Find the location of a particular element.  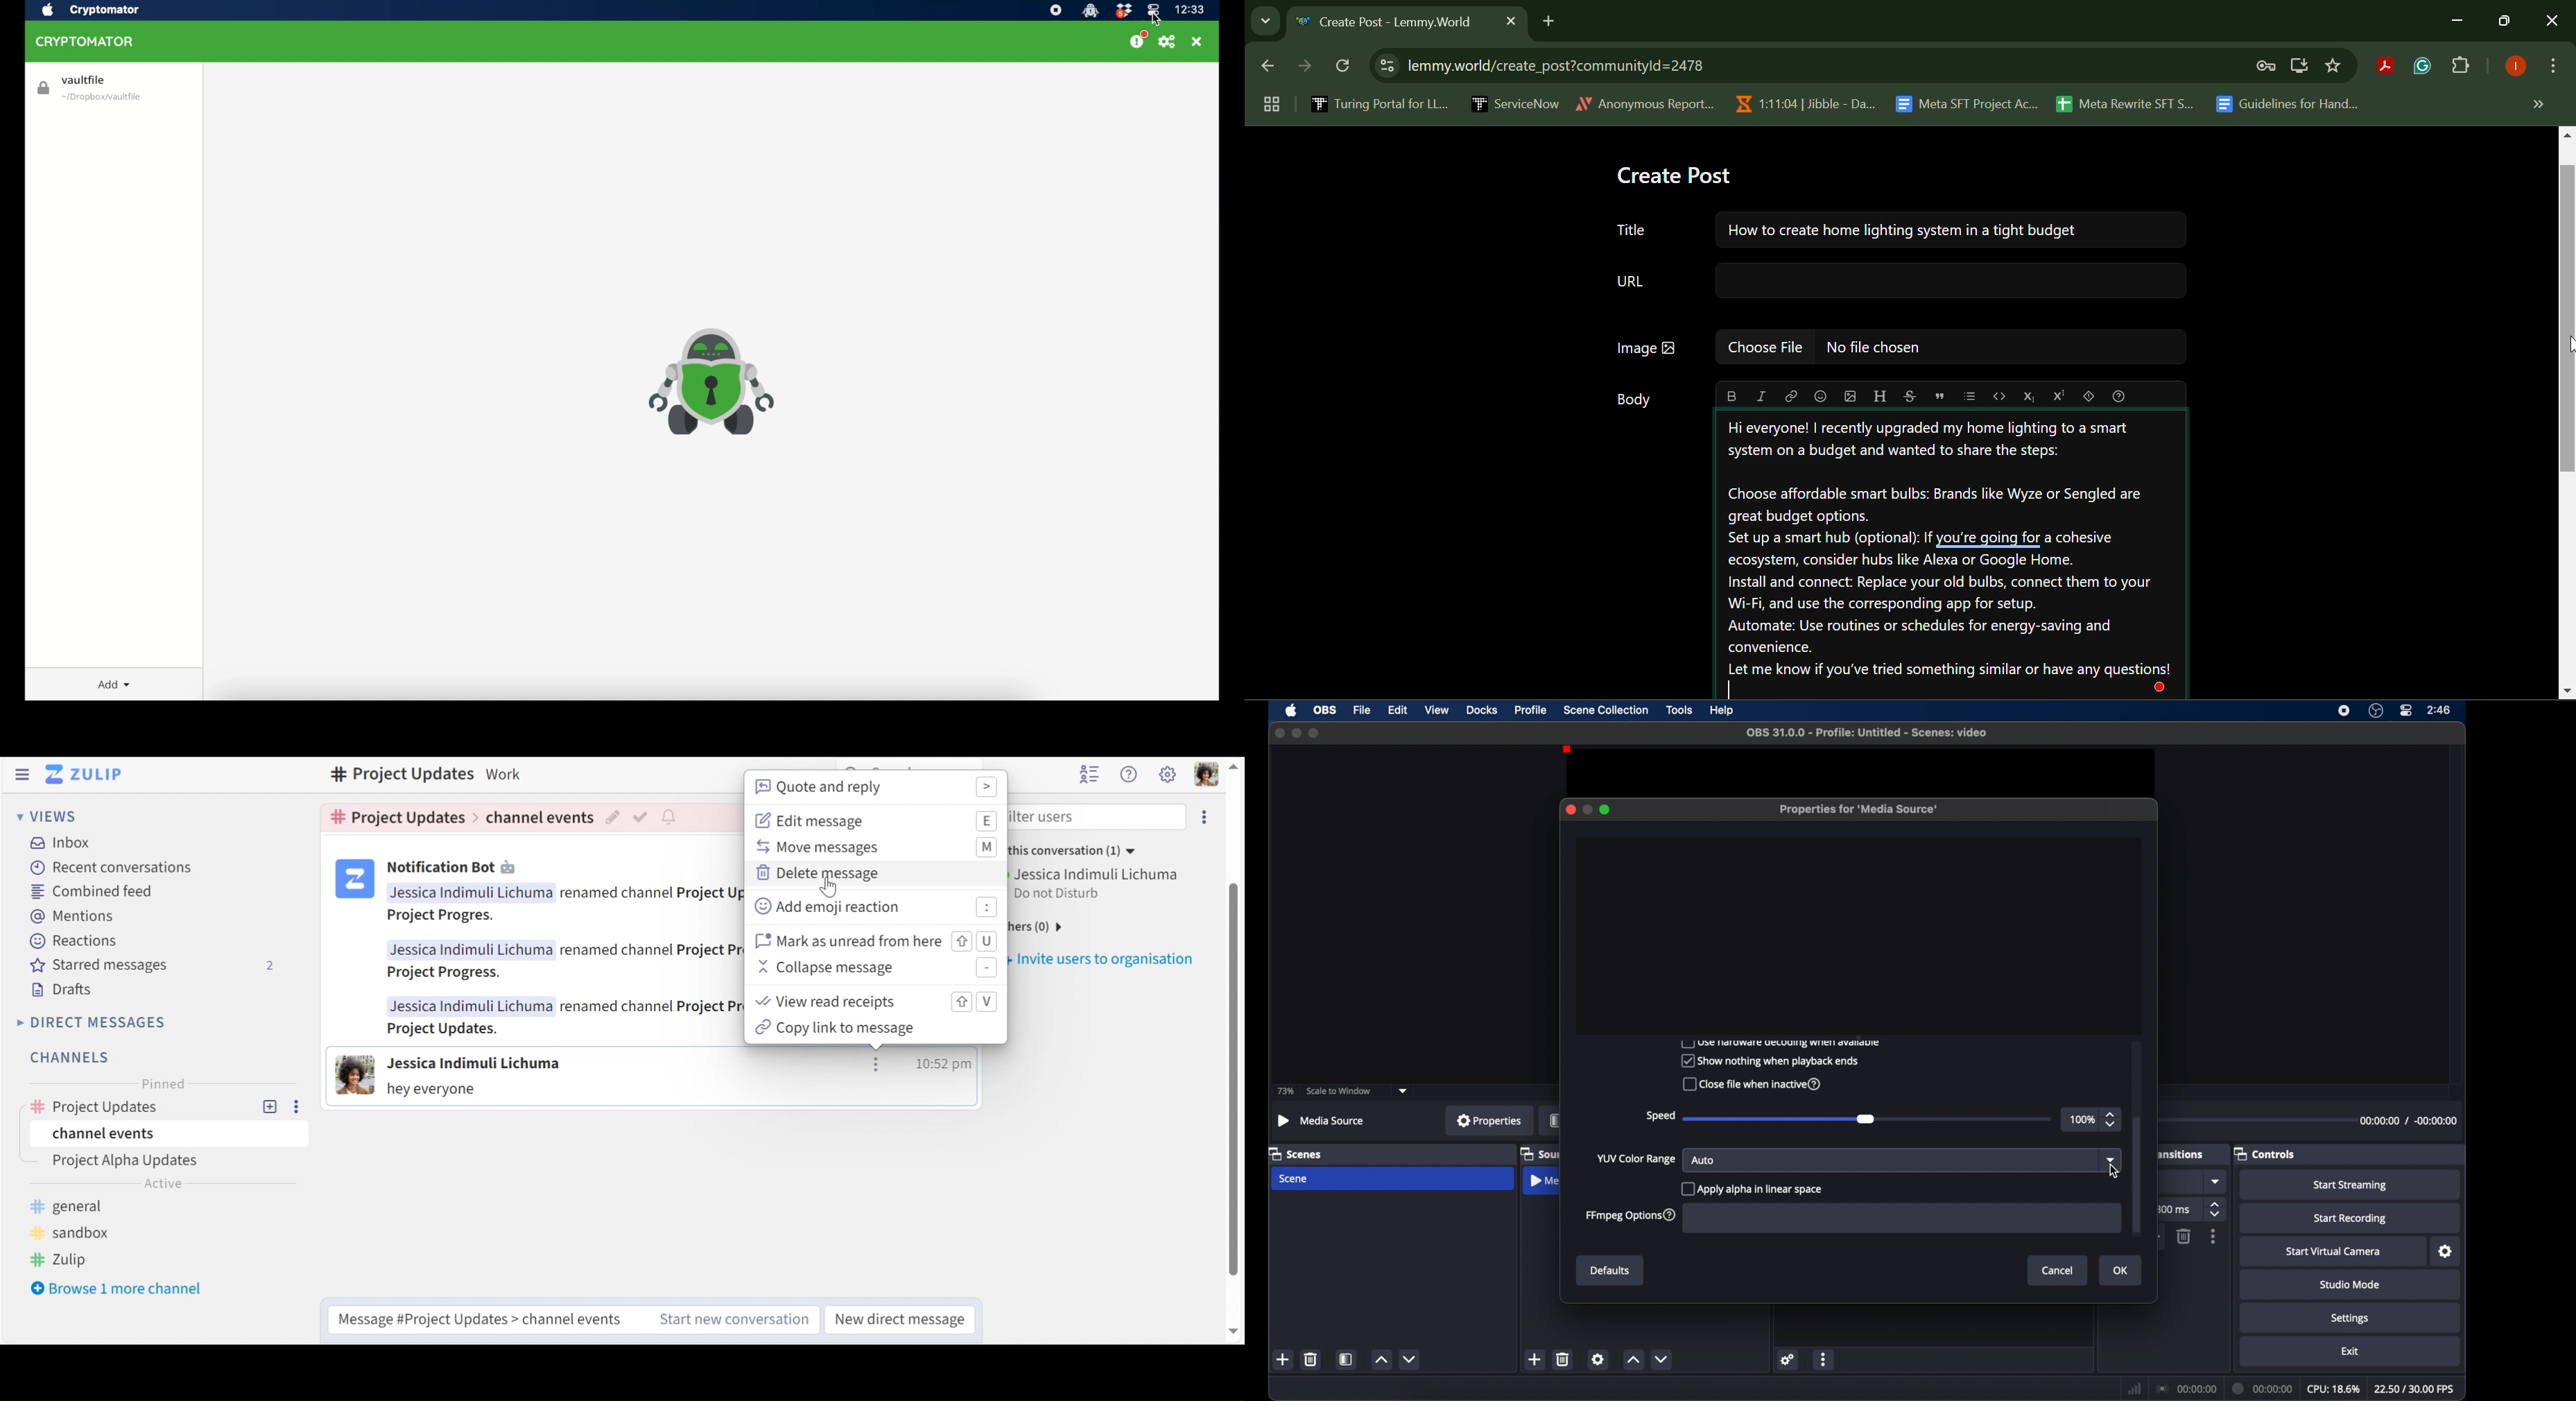

help is located at coordinates (1723, 711).